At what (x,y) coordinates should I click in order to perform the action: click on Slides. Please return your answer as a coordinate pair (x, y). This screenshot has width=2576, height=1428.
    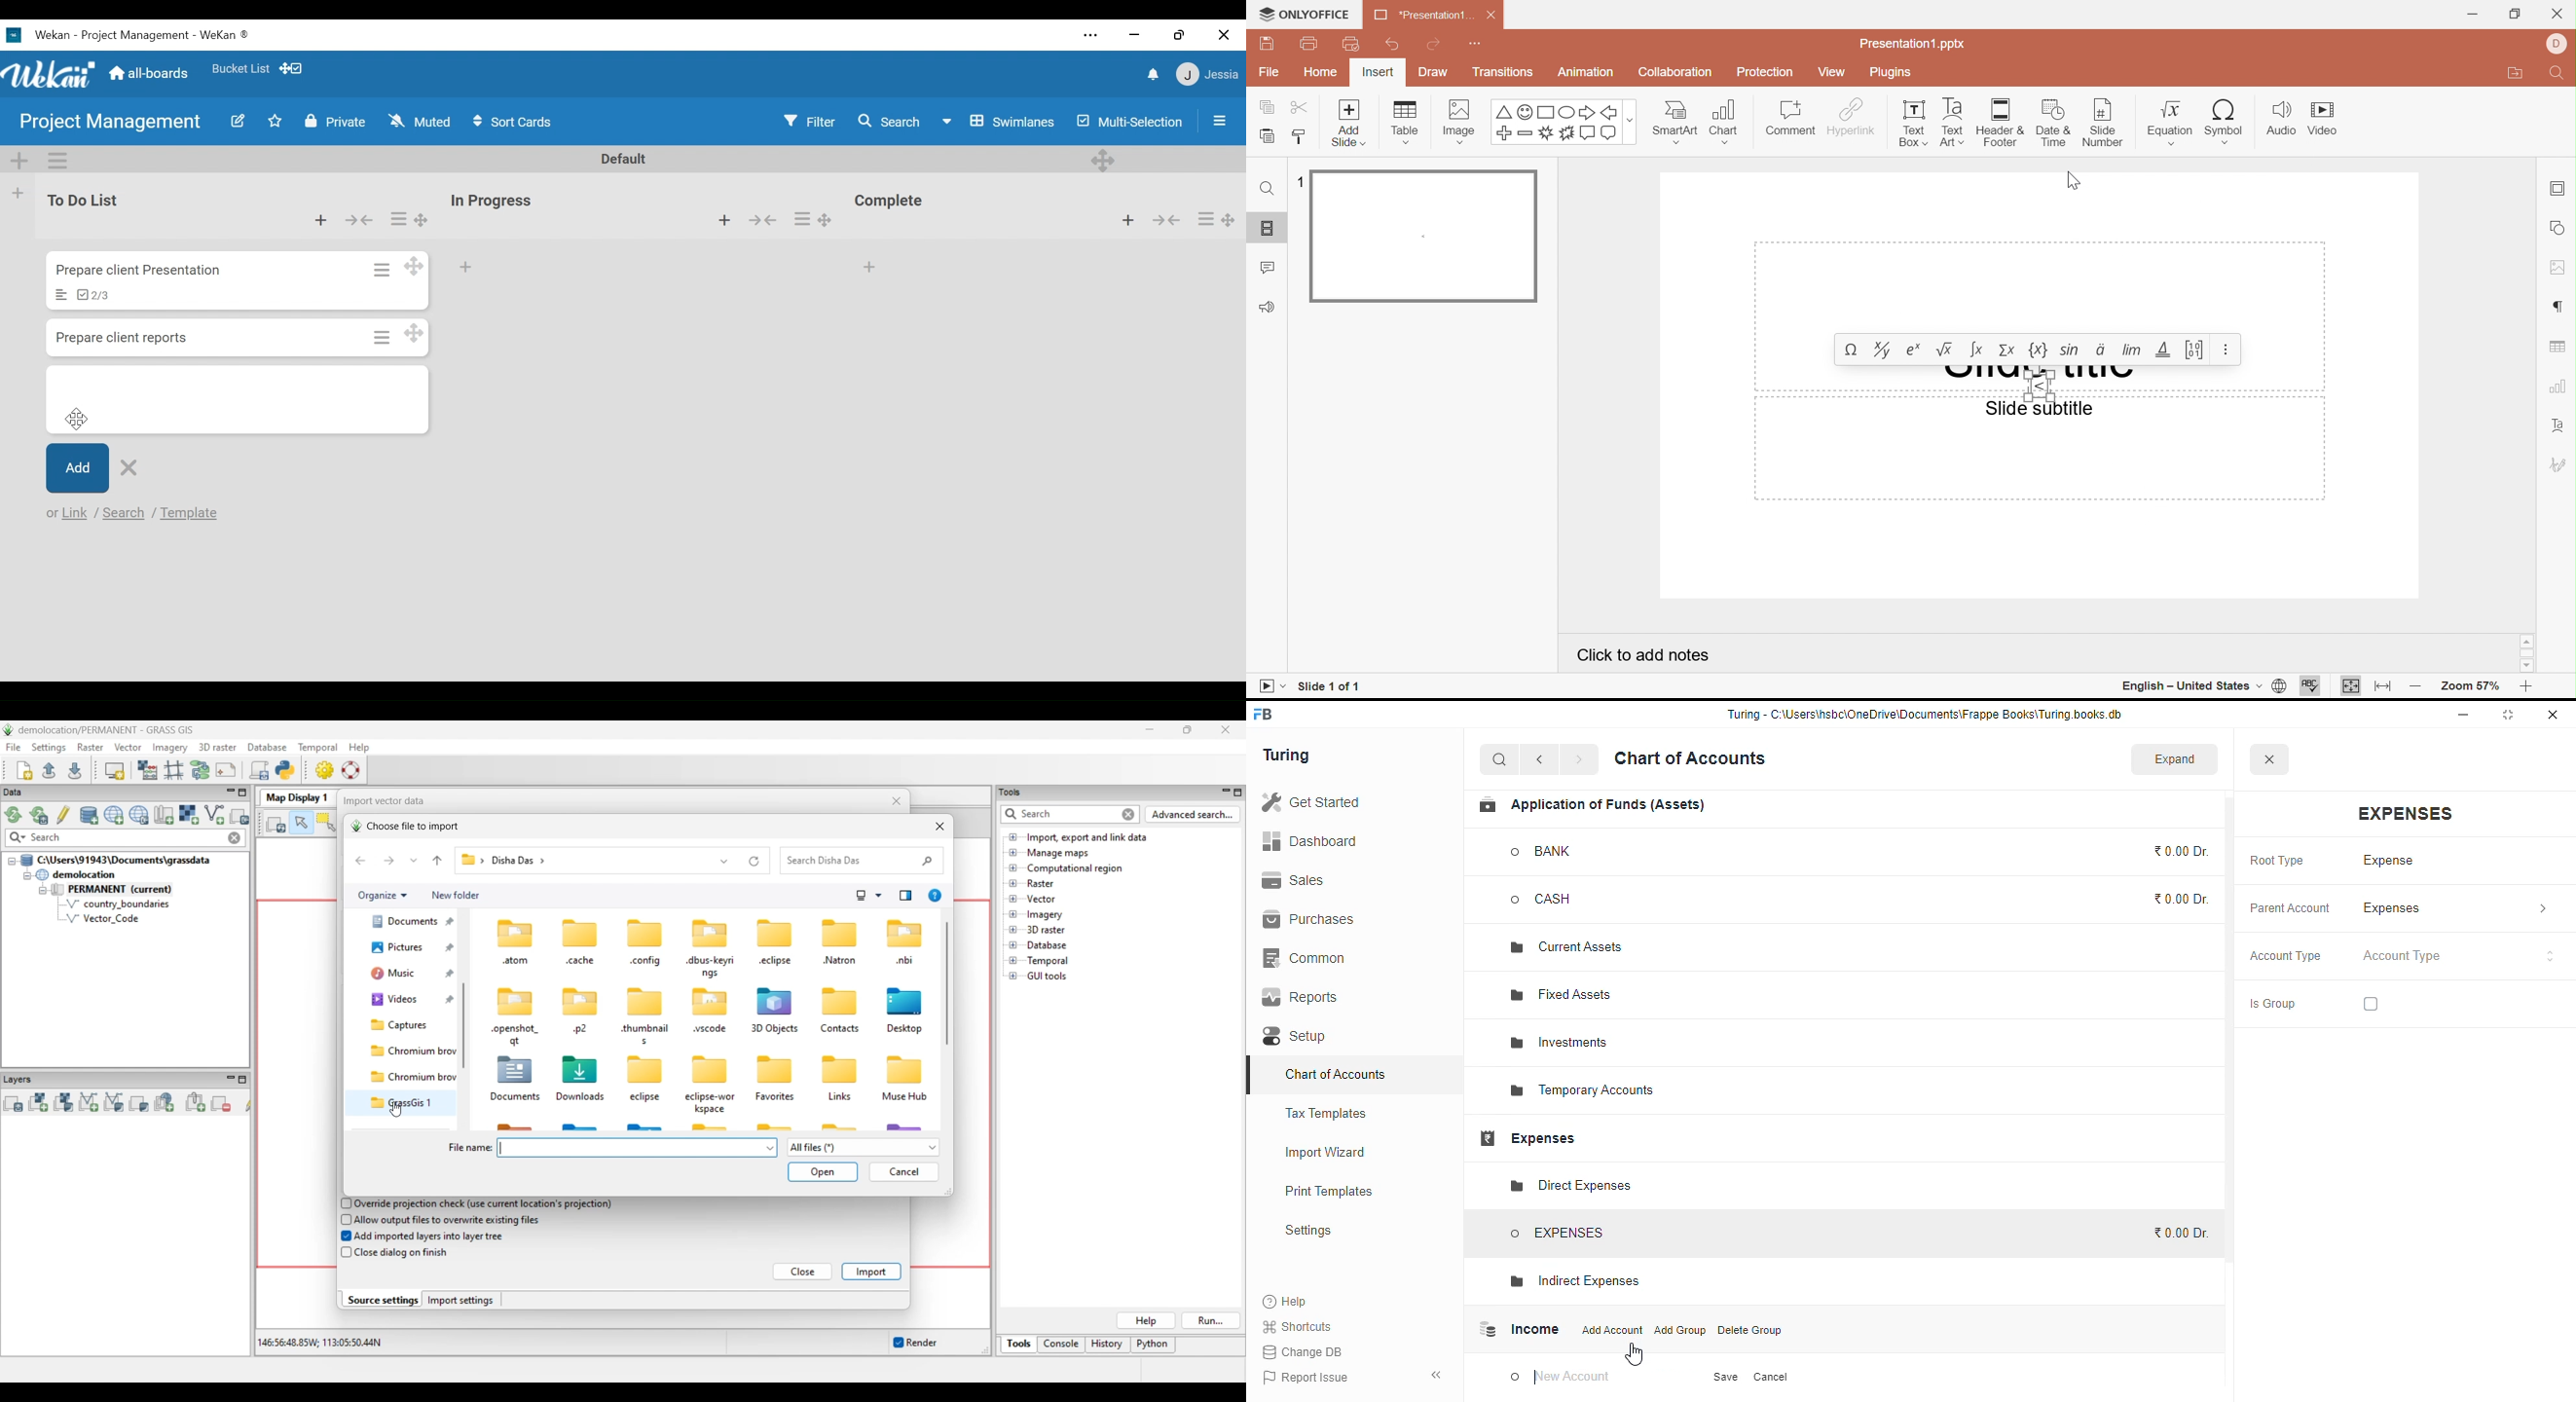
    Looking at the image, I should click on (1268, 228).